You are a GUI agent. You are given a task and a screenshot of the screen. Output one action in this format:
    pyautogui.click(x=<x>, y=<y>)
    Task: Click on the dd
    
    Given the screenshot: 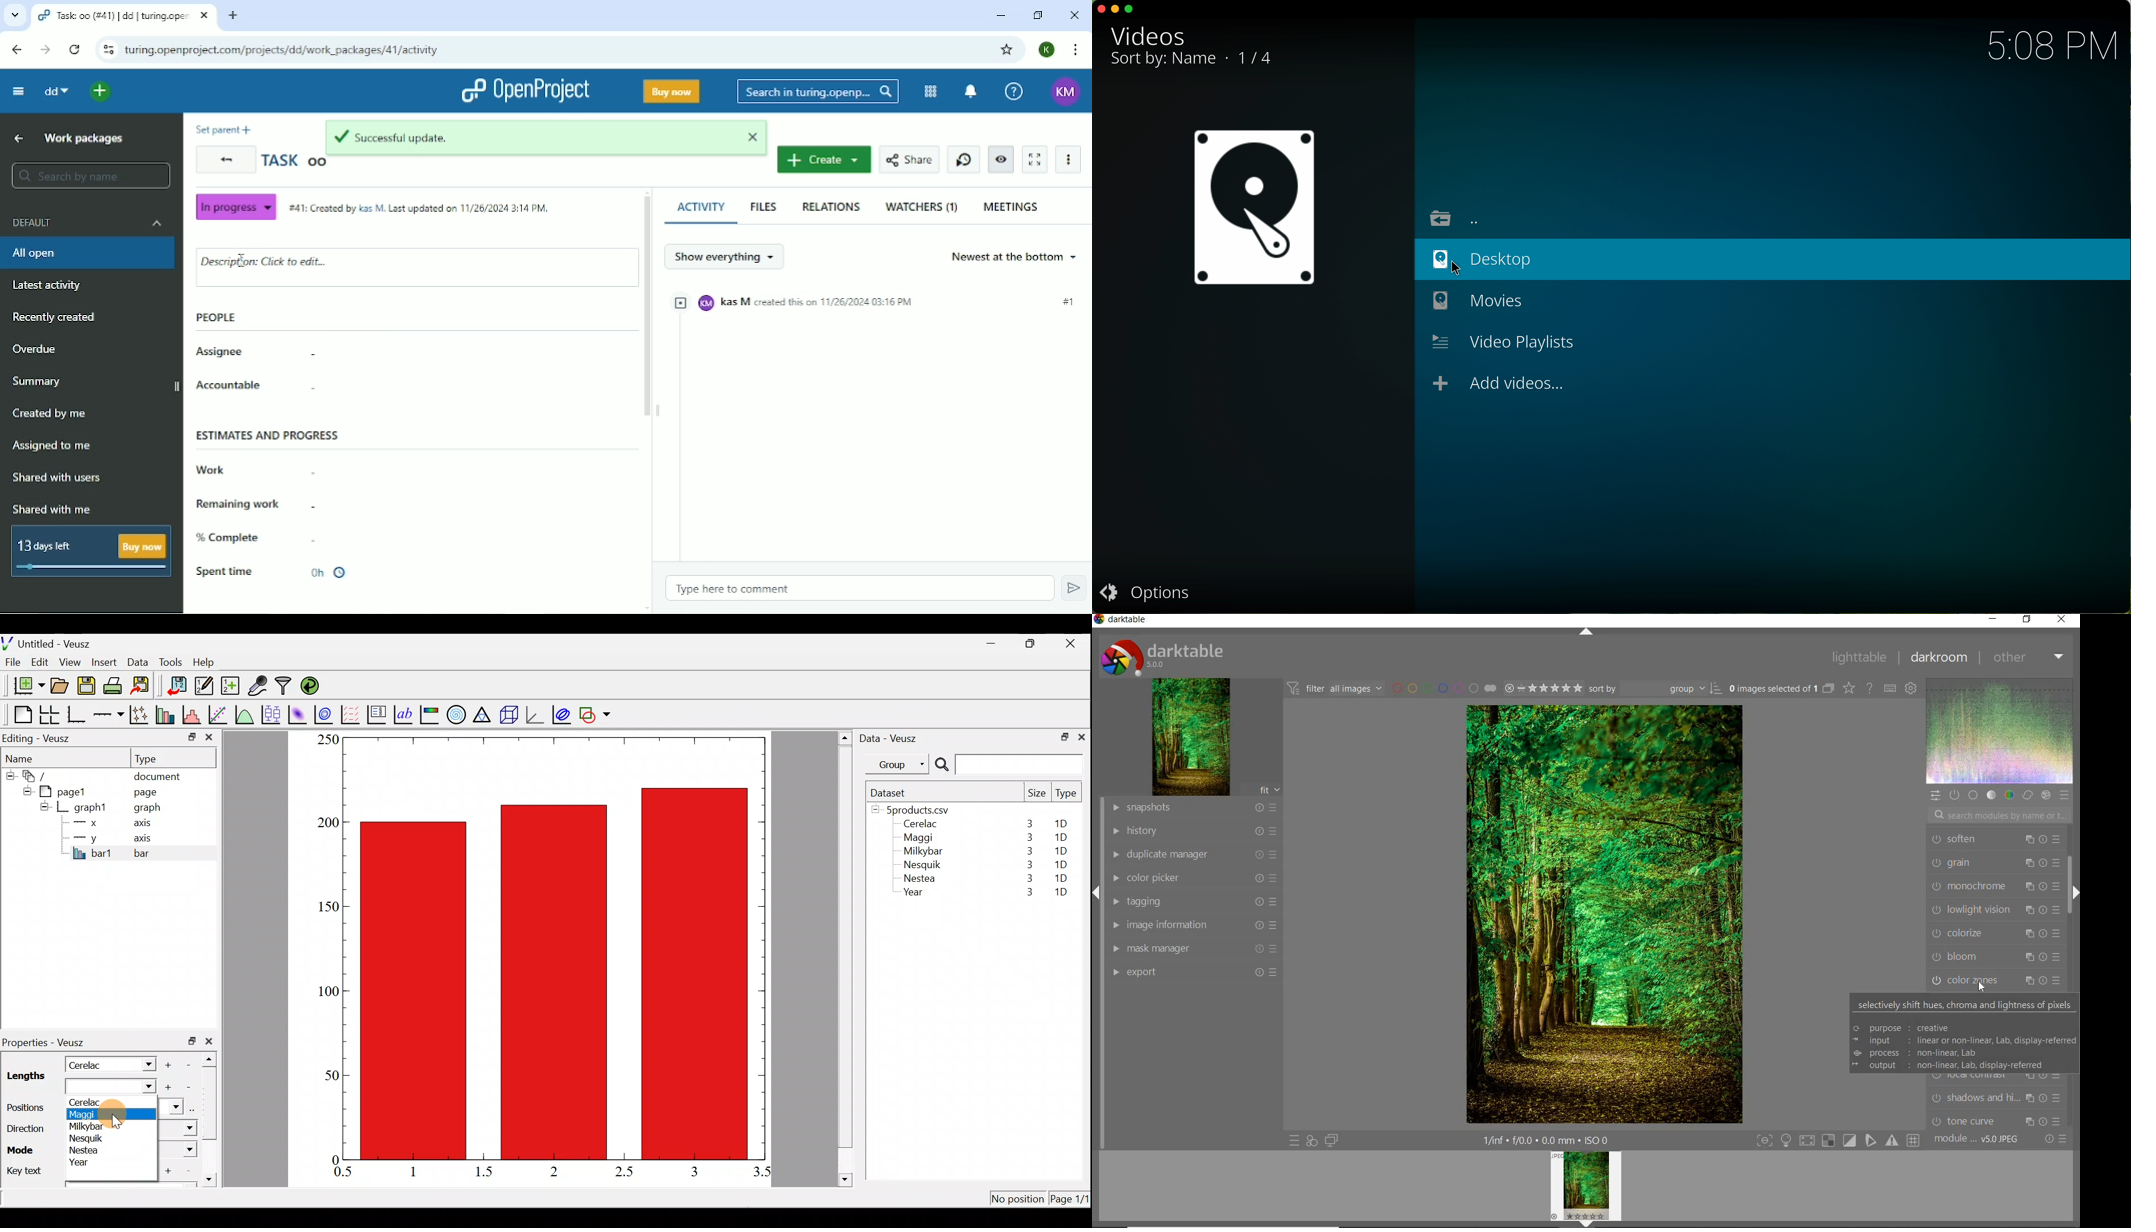 What is the action you would take?
    pyautogui.click(x=57, y=91)
    